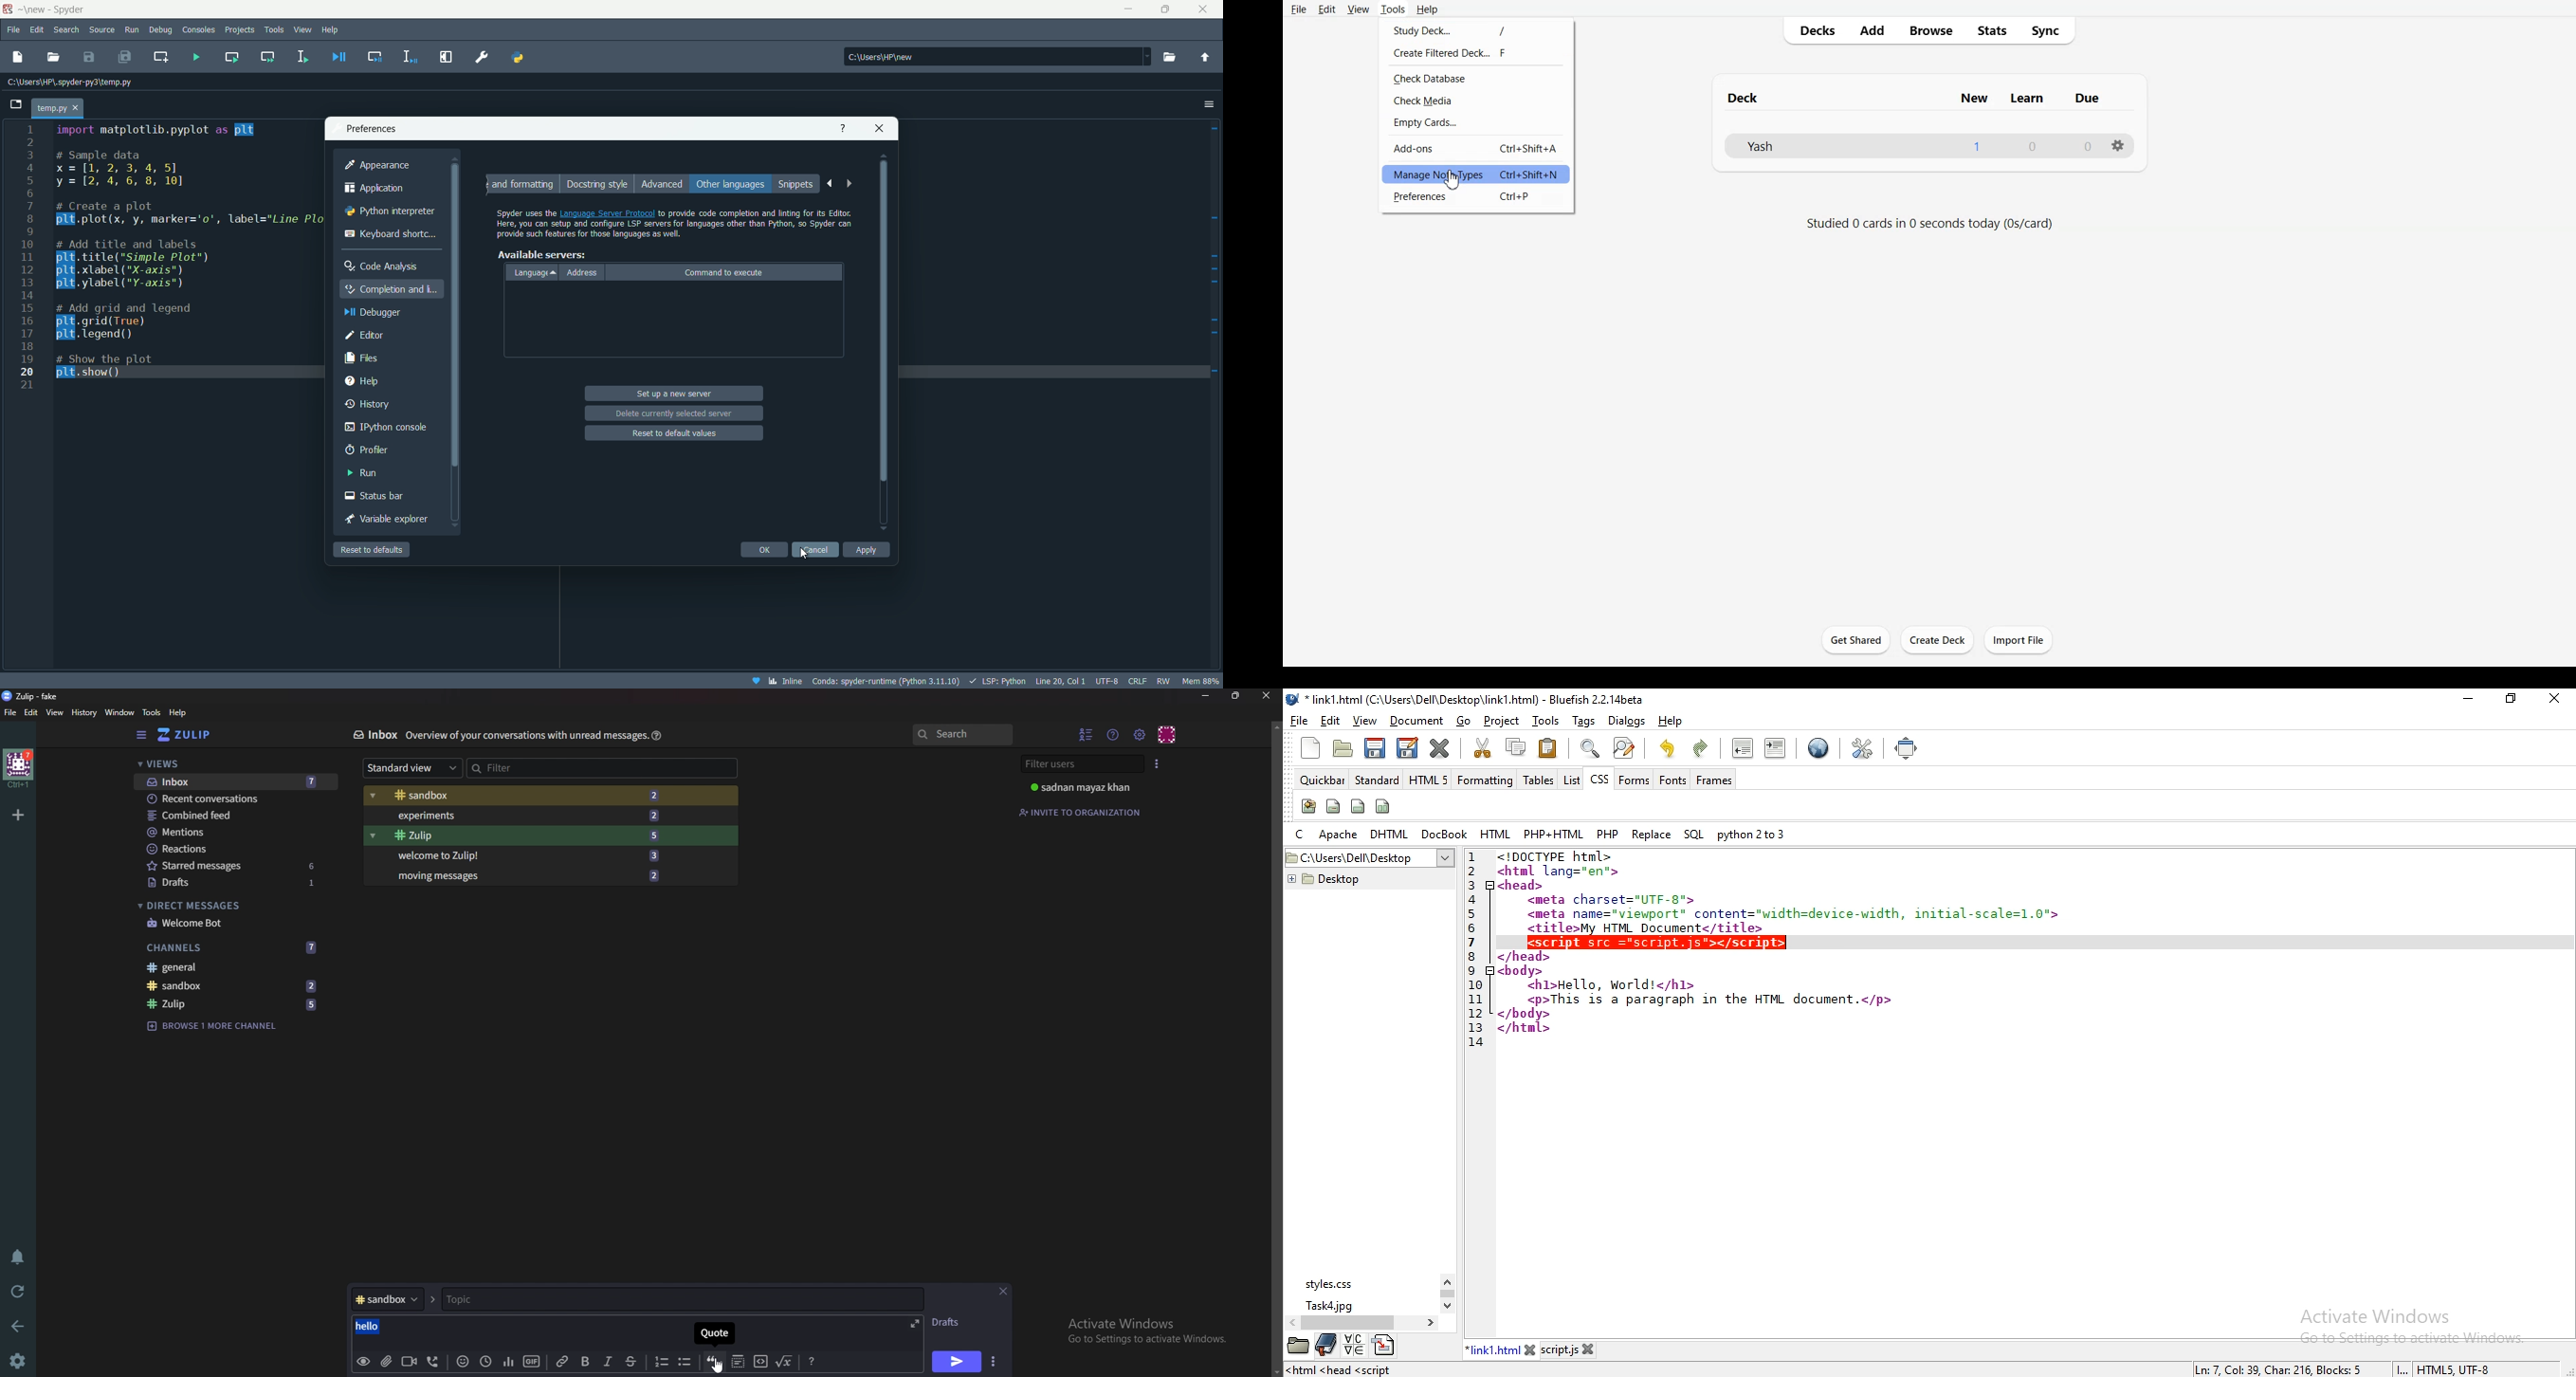 The width and height of the screenshot is (2576, 1400). What do you see at coordinates (364, 357) in the screenshot?
I see `files` at bounding box center [364, 357].